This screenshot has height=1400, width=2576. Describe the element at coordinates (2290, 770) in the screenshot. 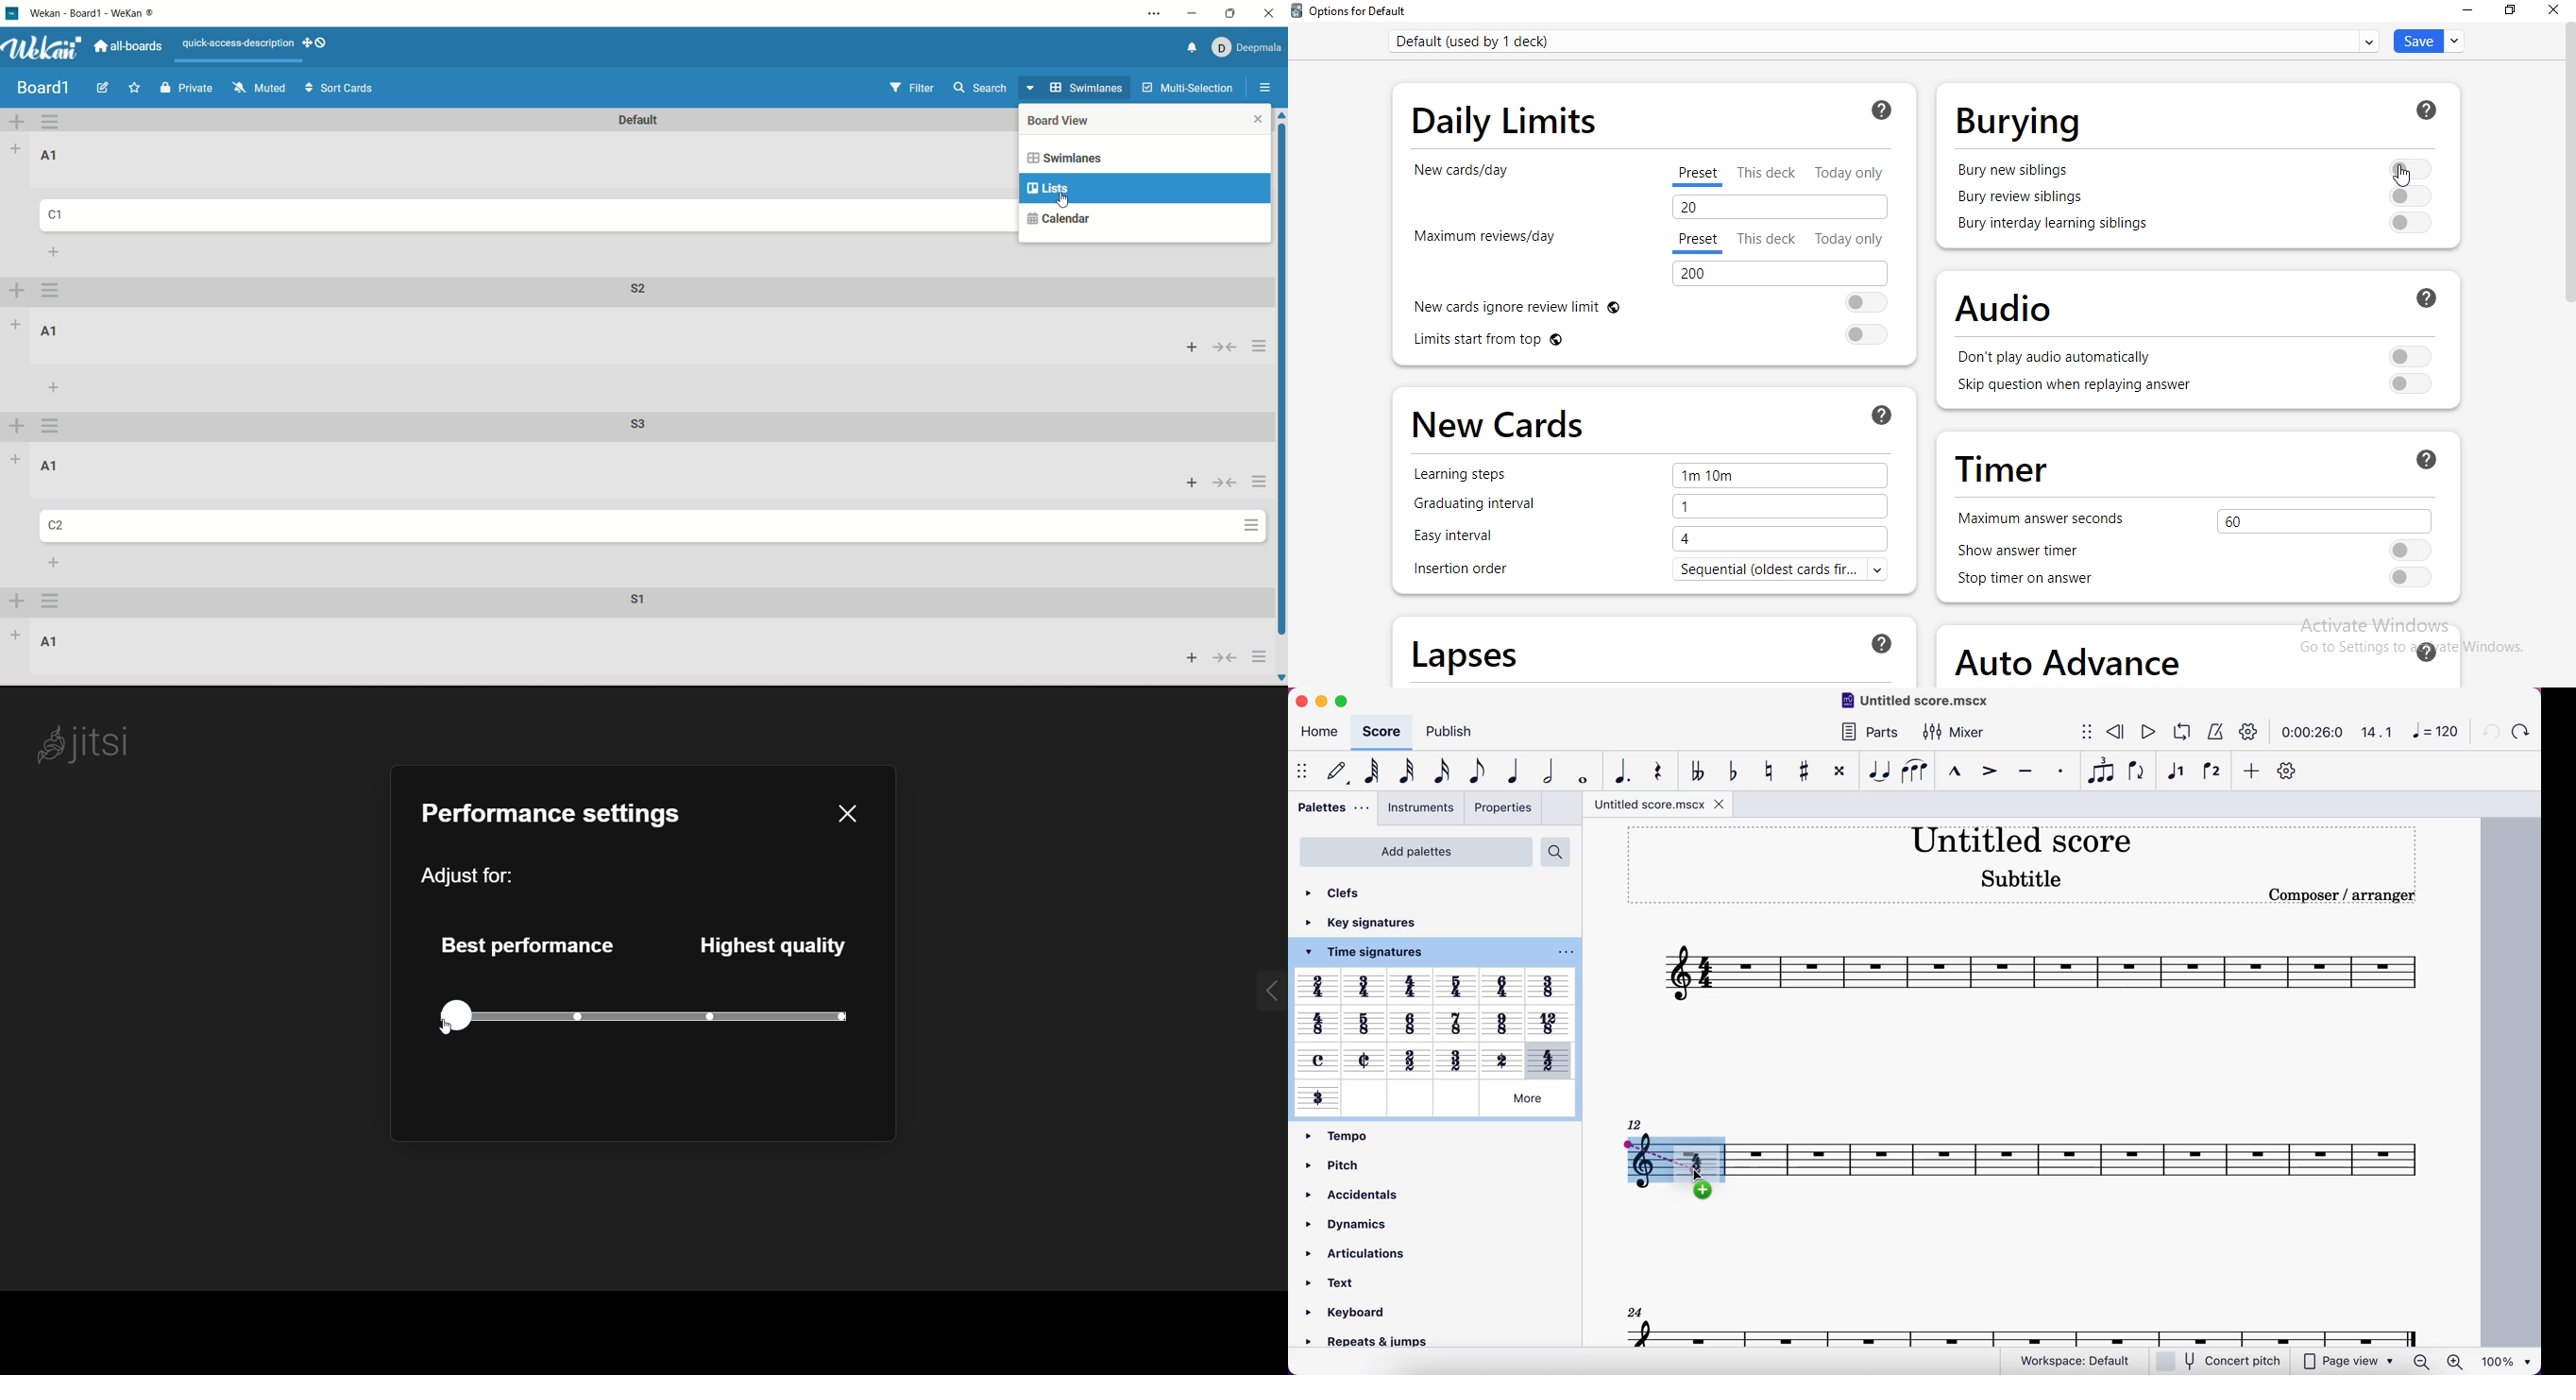

I see `customize toolbar` at that location.